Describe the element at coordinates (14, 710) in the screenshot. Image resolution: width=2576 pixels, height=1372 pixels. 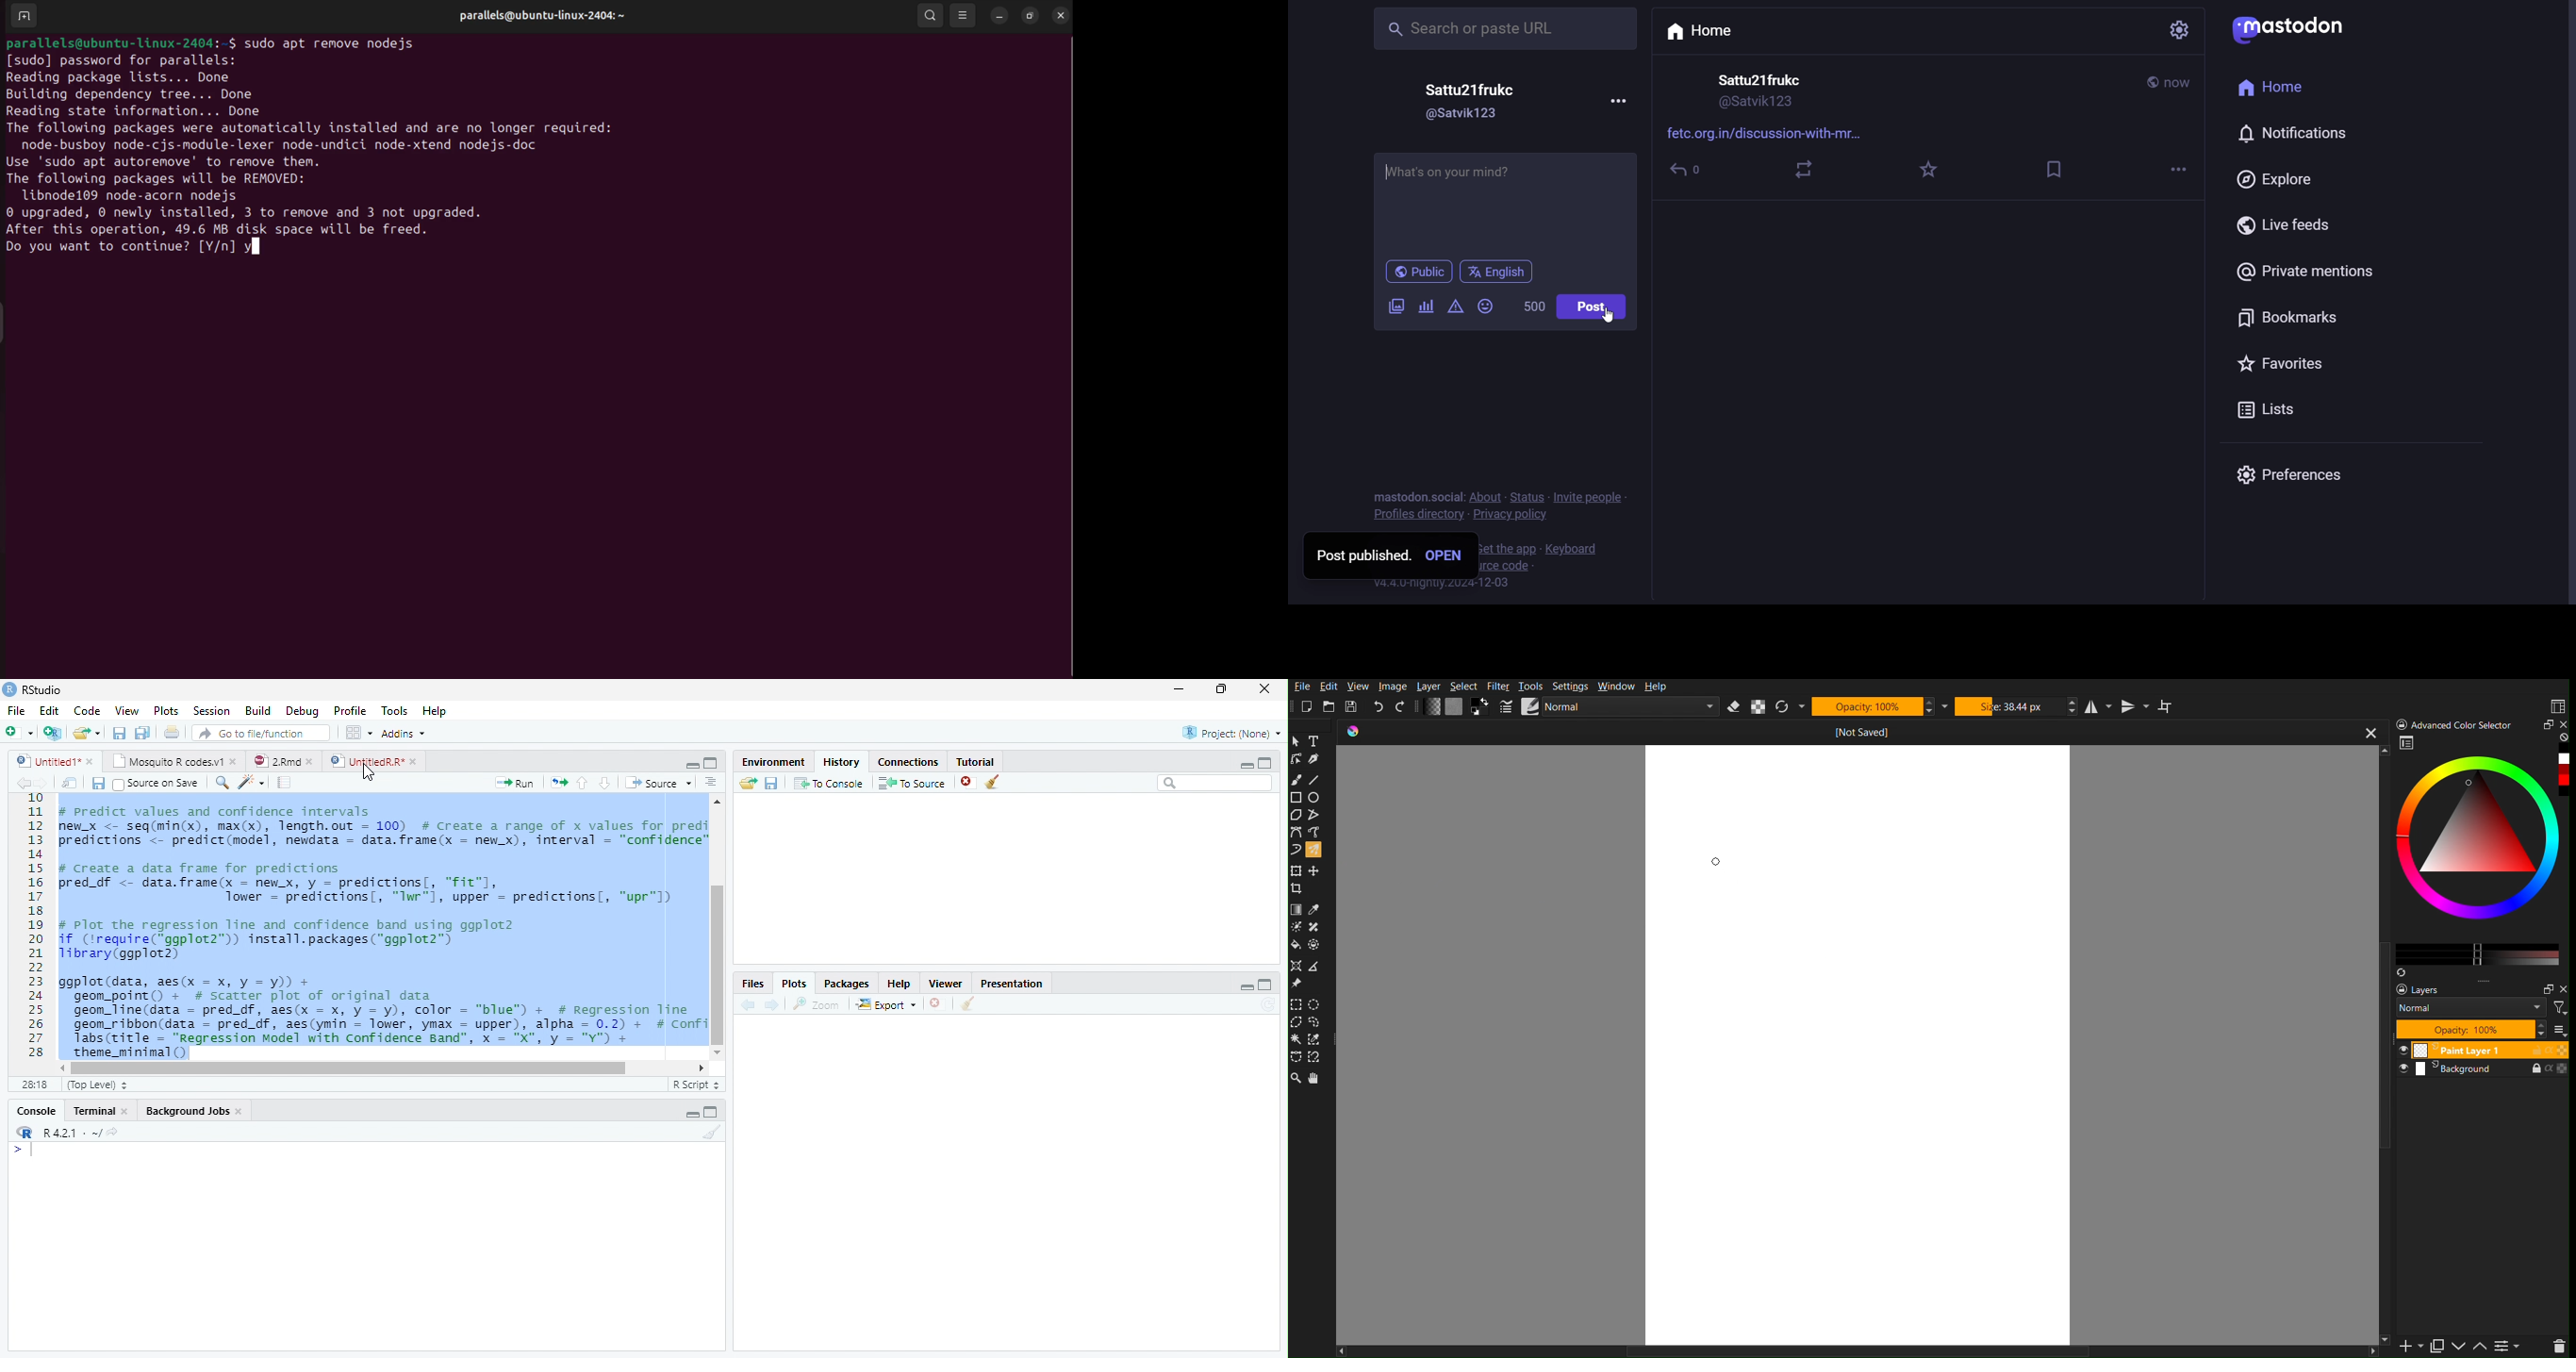
I see `File` at that location.